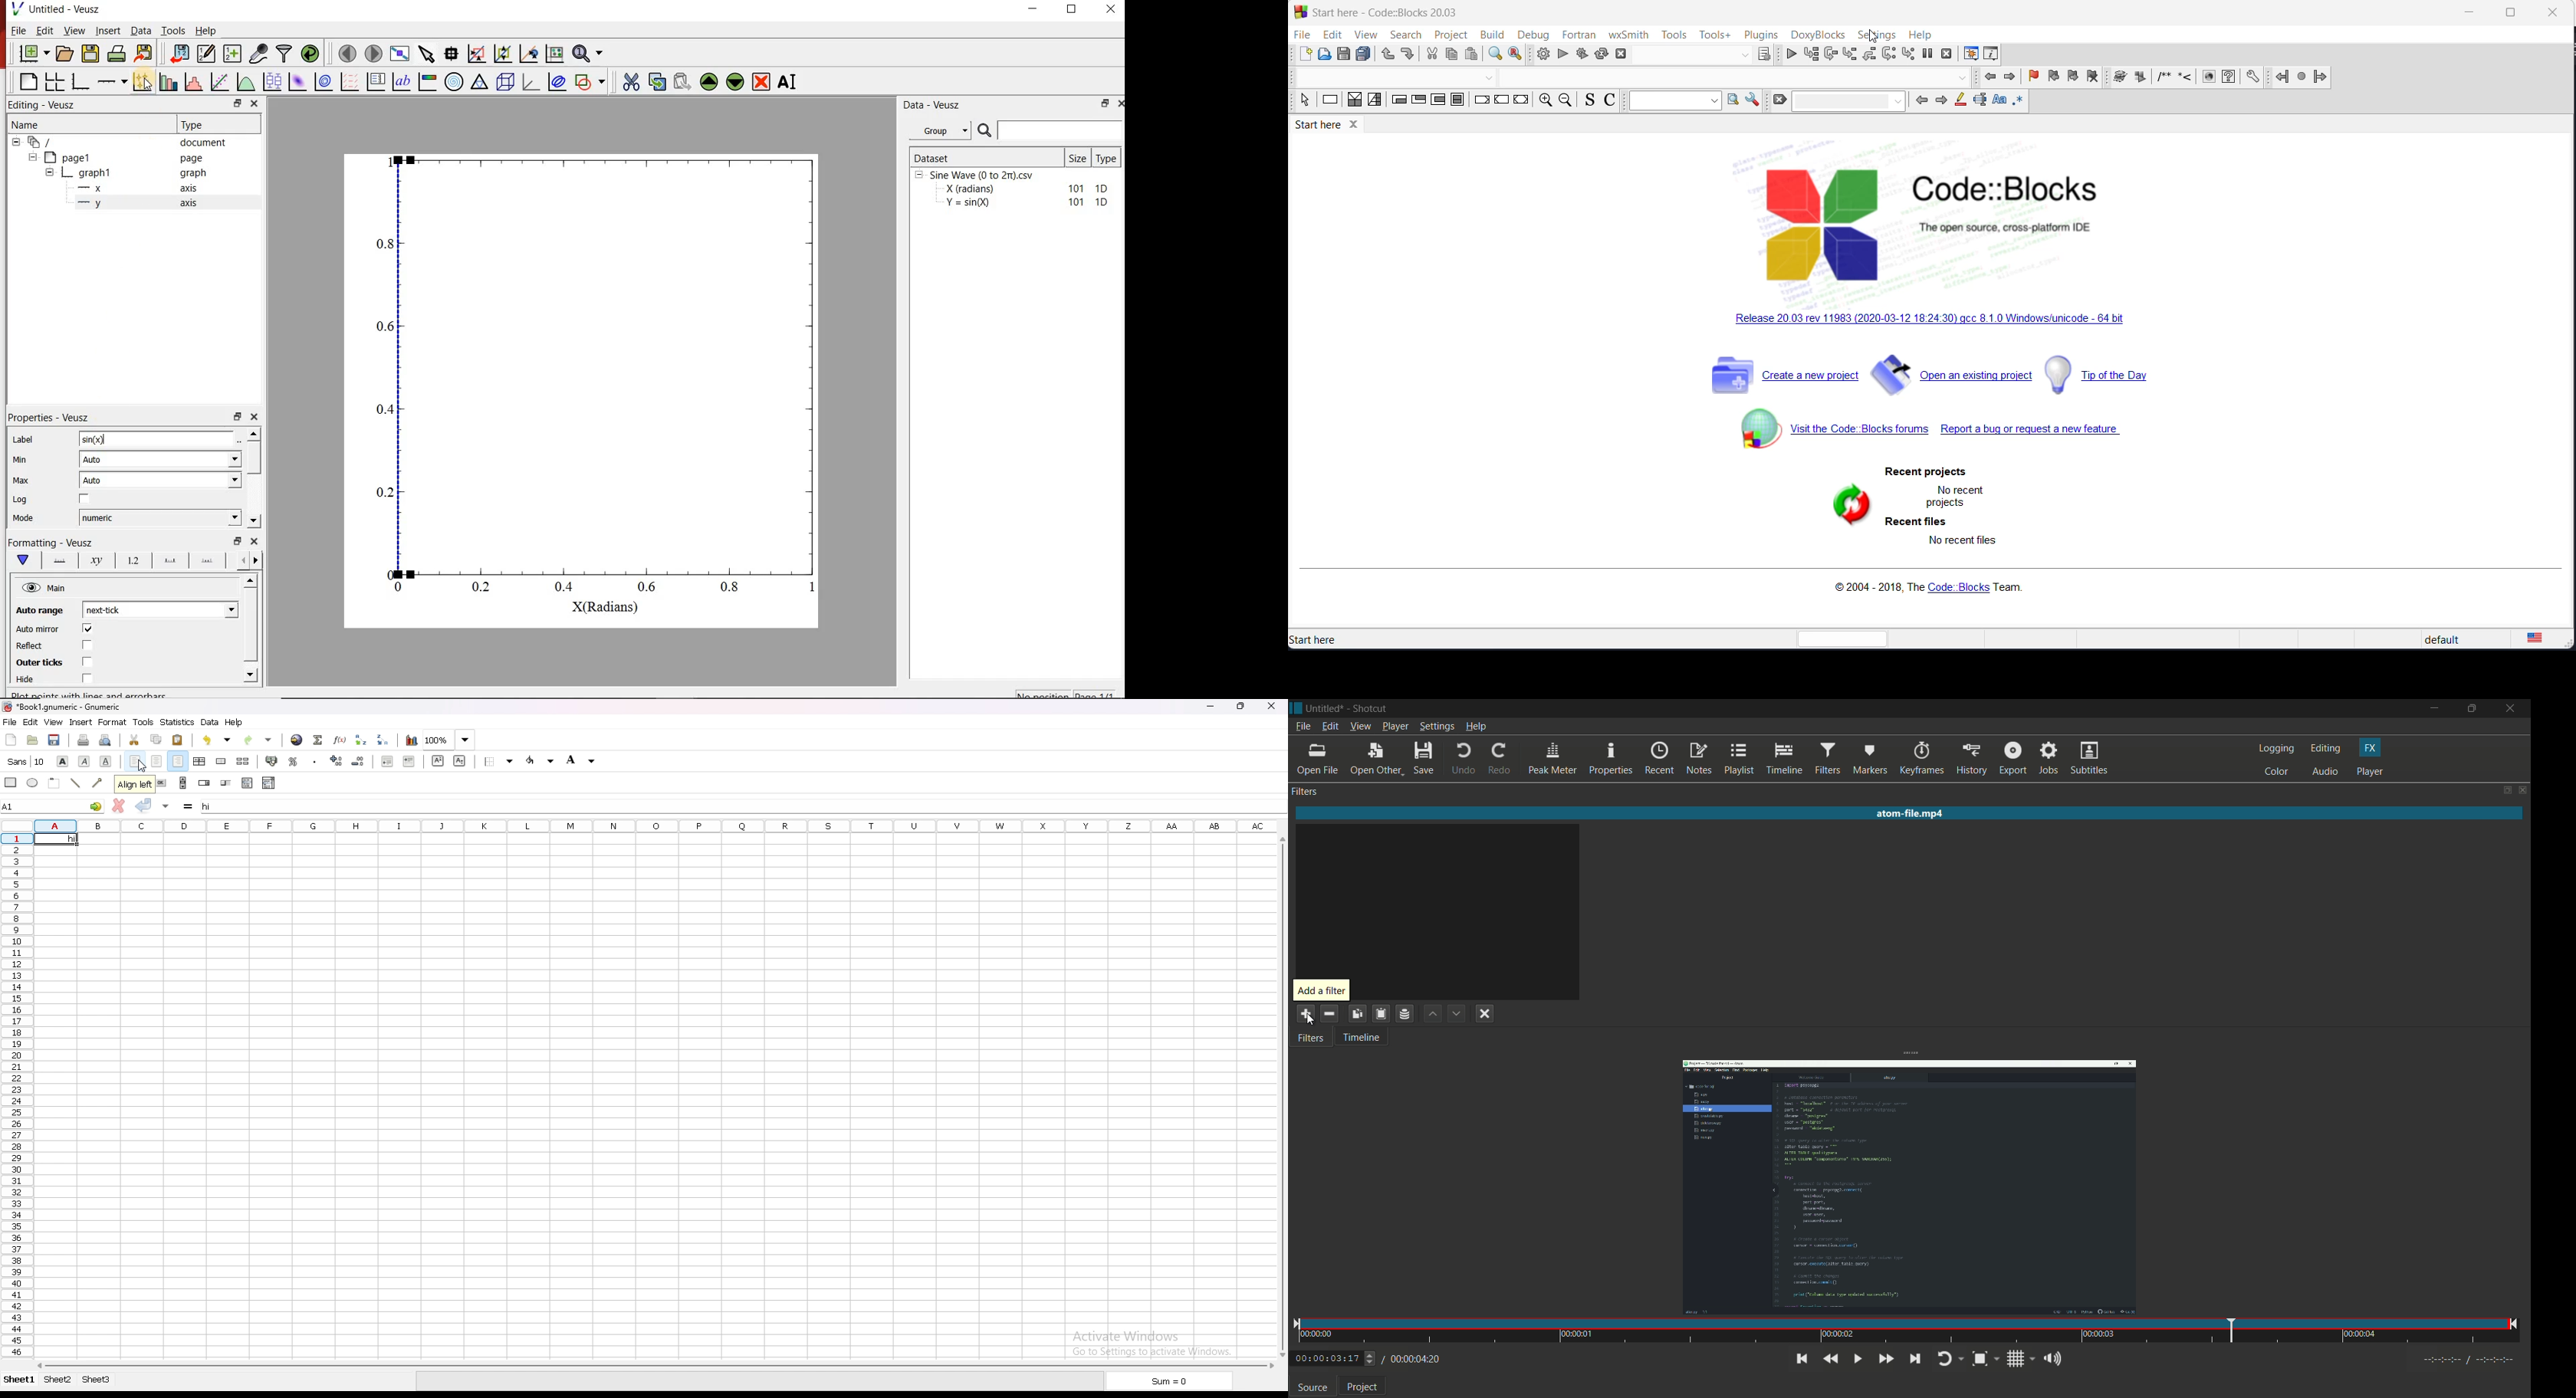  I want to click on help menu, so click(1476, 726).